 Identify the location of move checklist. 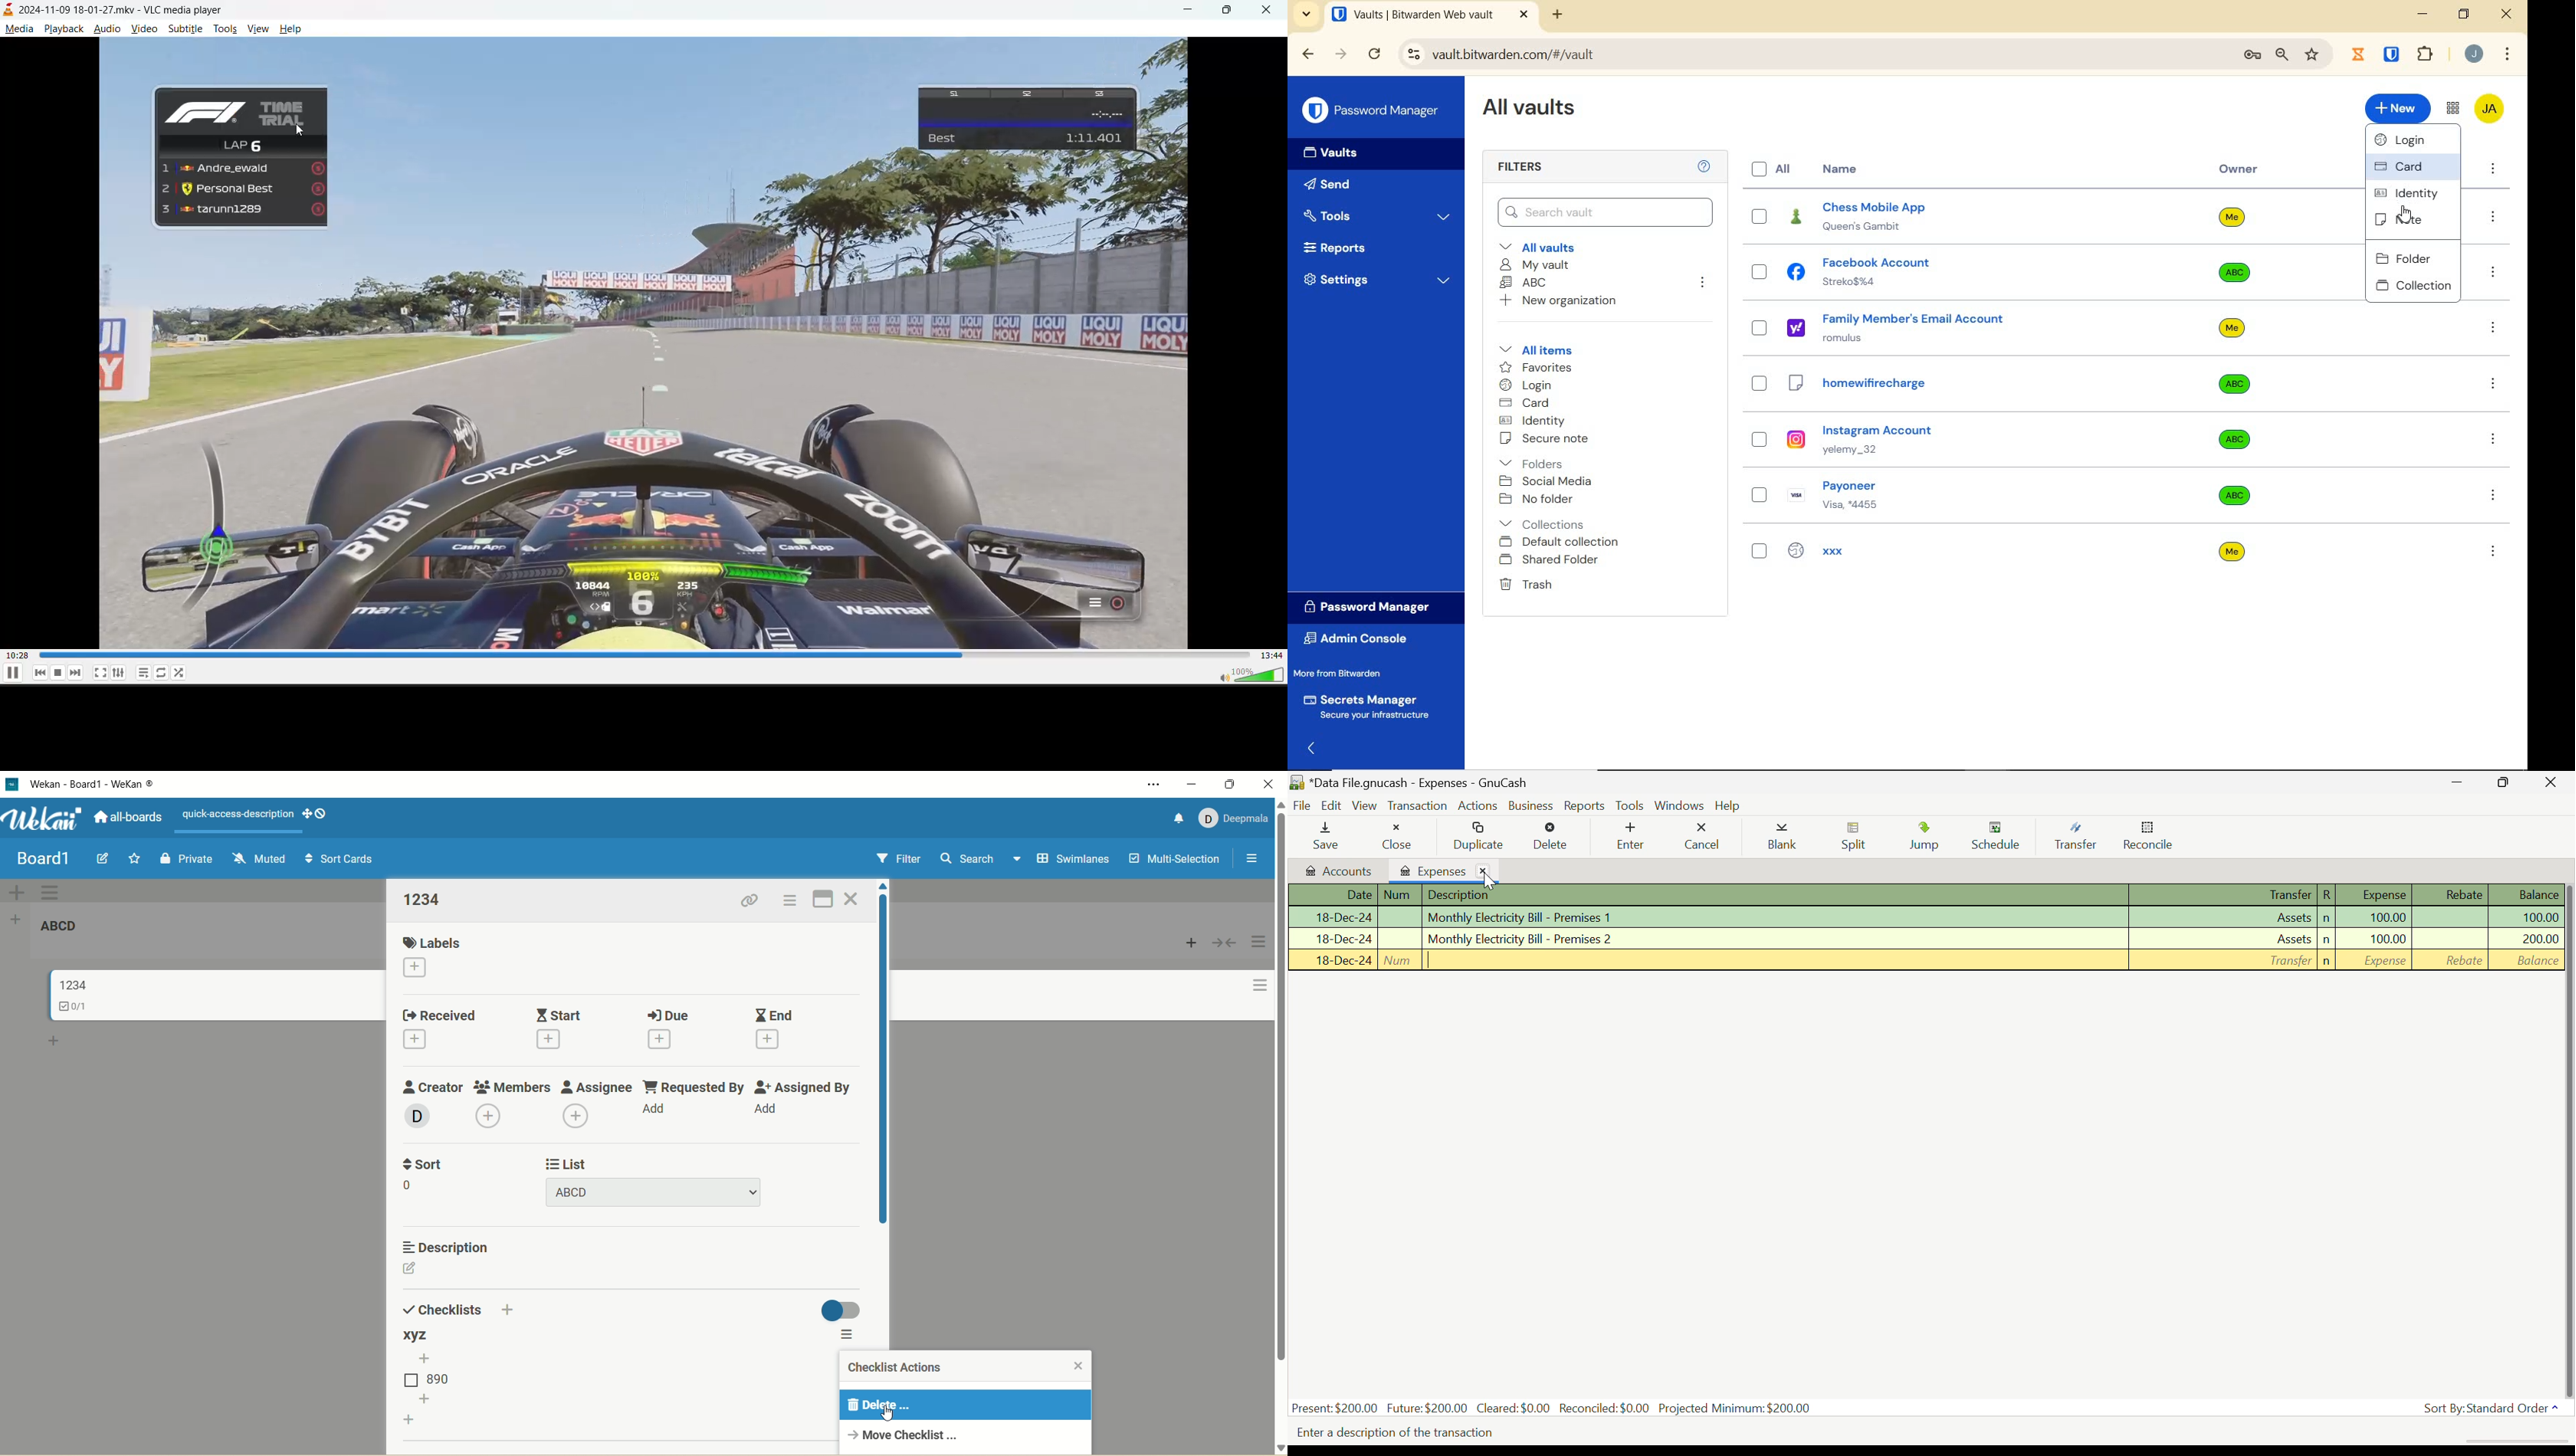
(909, 1435).